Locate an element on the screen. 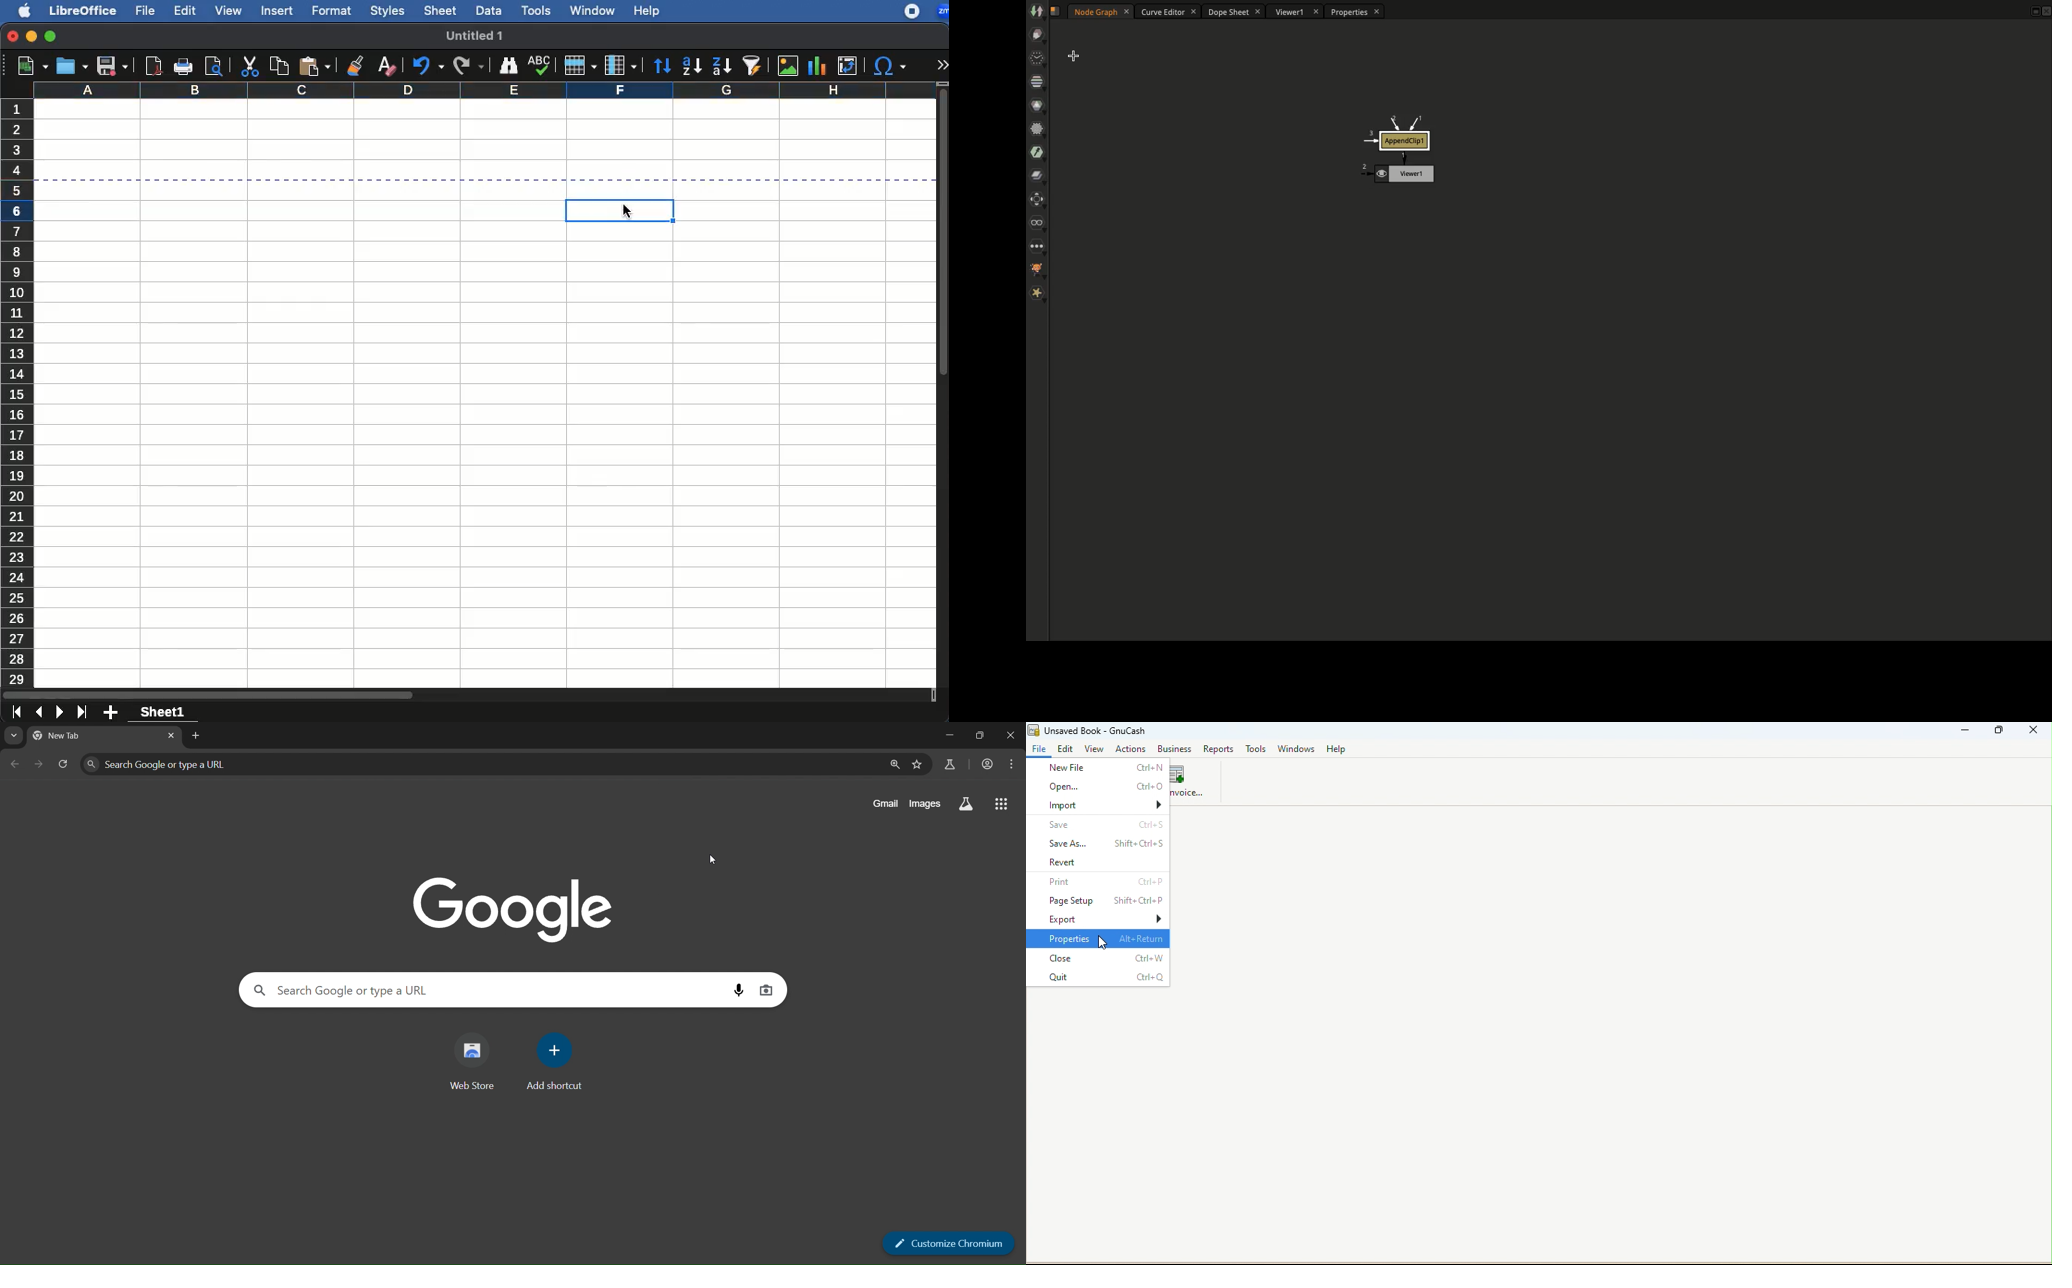 The width and height of the screenshot is (2072, 1288). go back one page is located at coordinates (16, 763).